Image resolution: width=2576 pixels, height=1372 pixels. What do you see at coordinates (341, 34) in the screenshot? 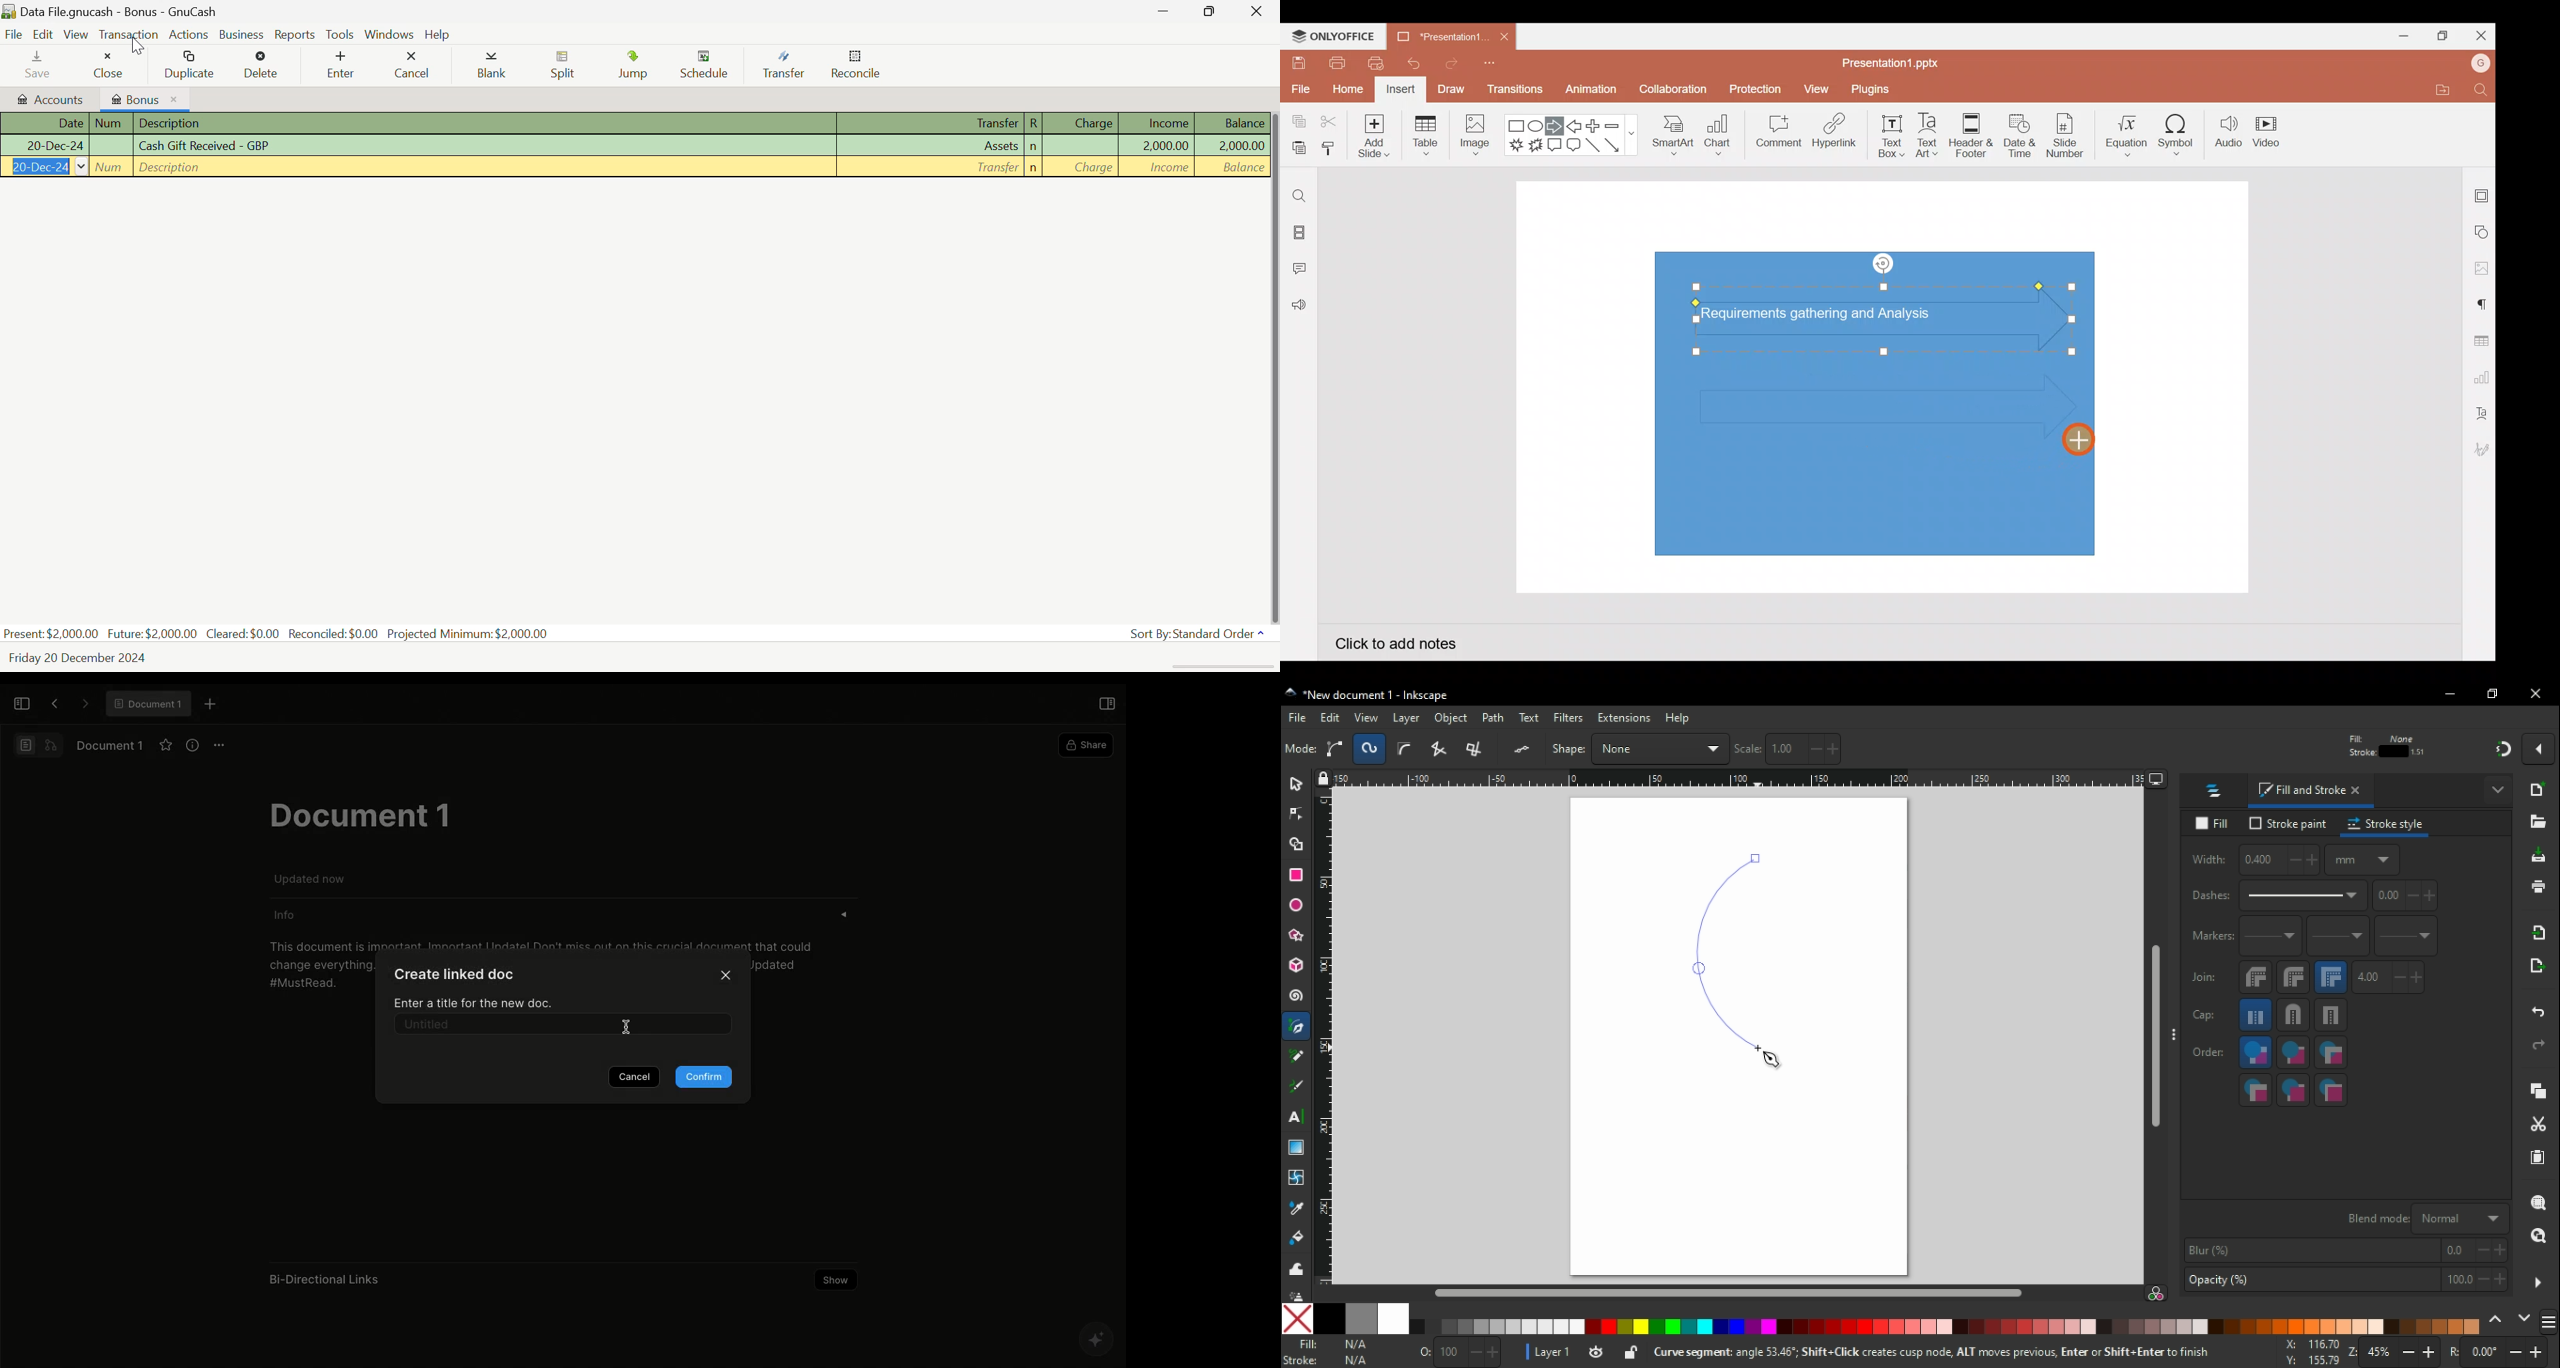
I see `Tools` at bounding box center [341, 34].